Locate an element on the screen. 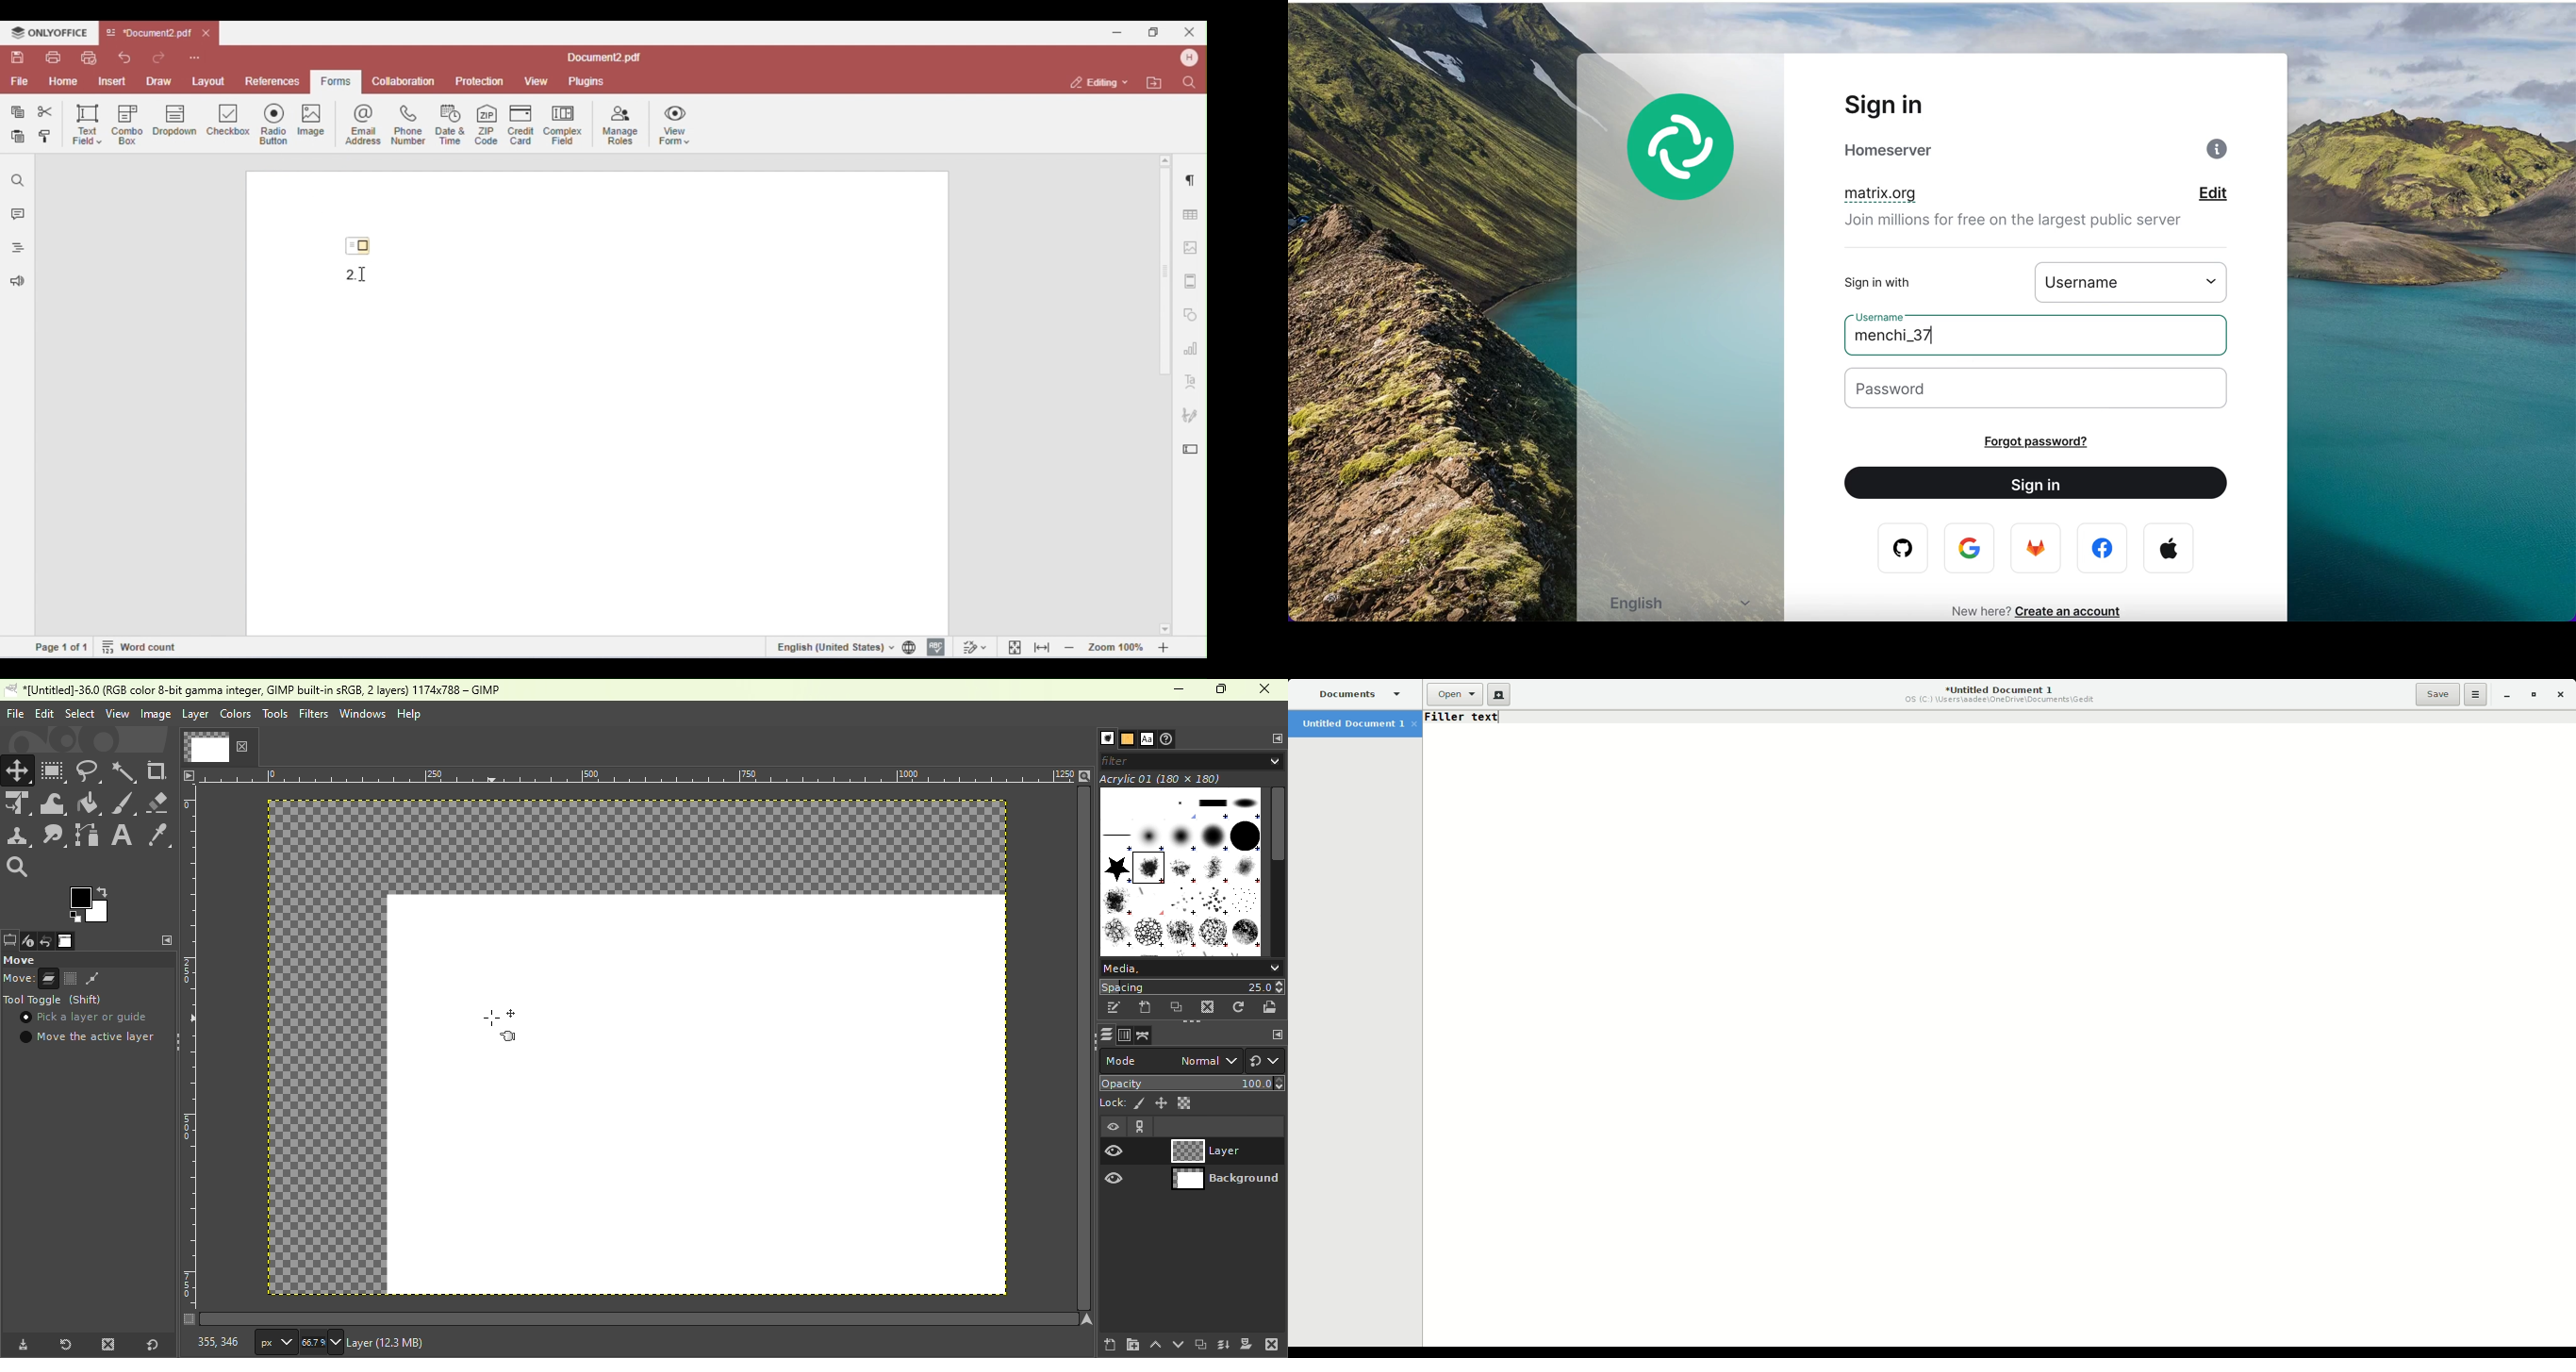 The image size is (2576, 1372). File is located at coordinates (13, 713).